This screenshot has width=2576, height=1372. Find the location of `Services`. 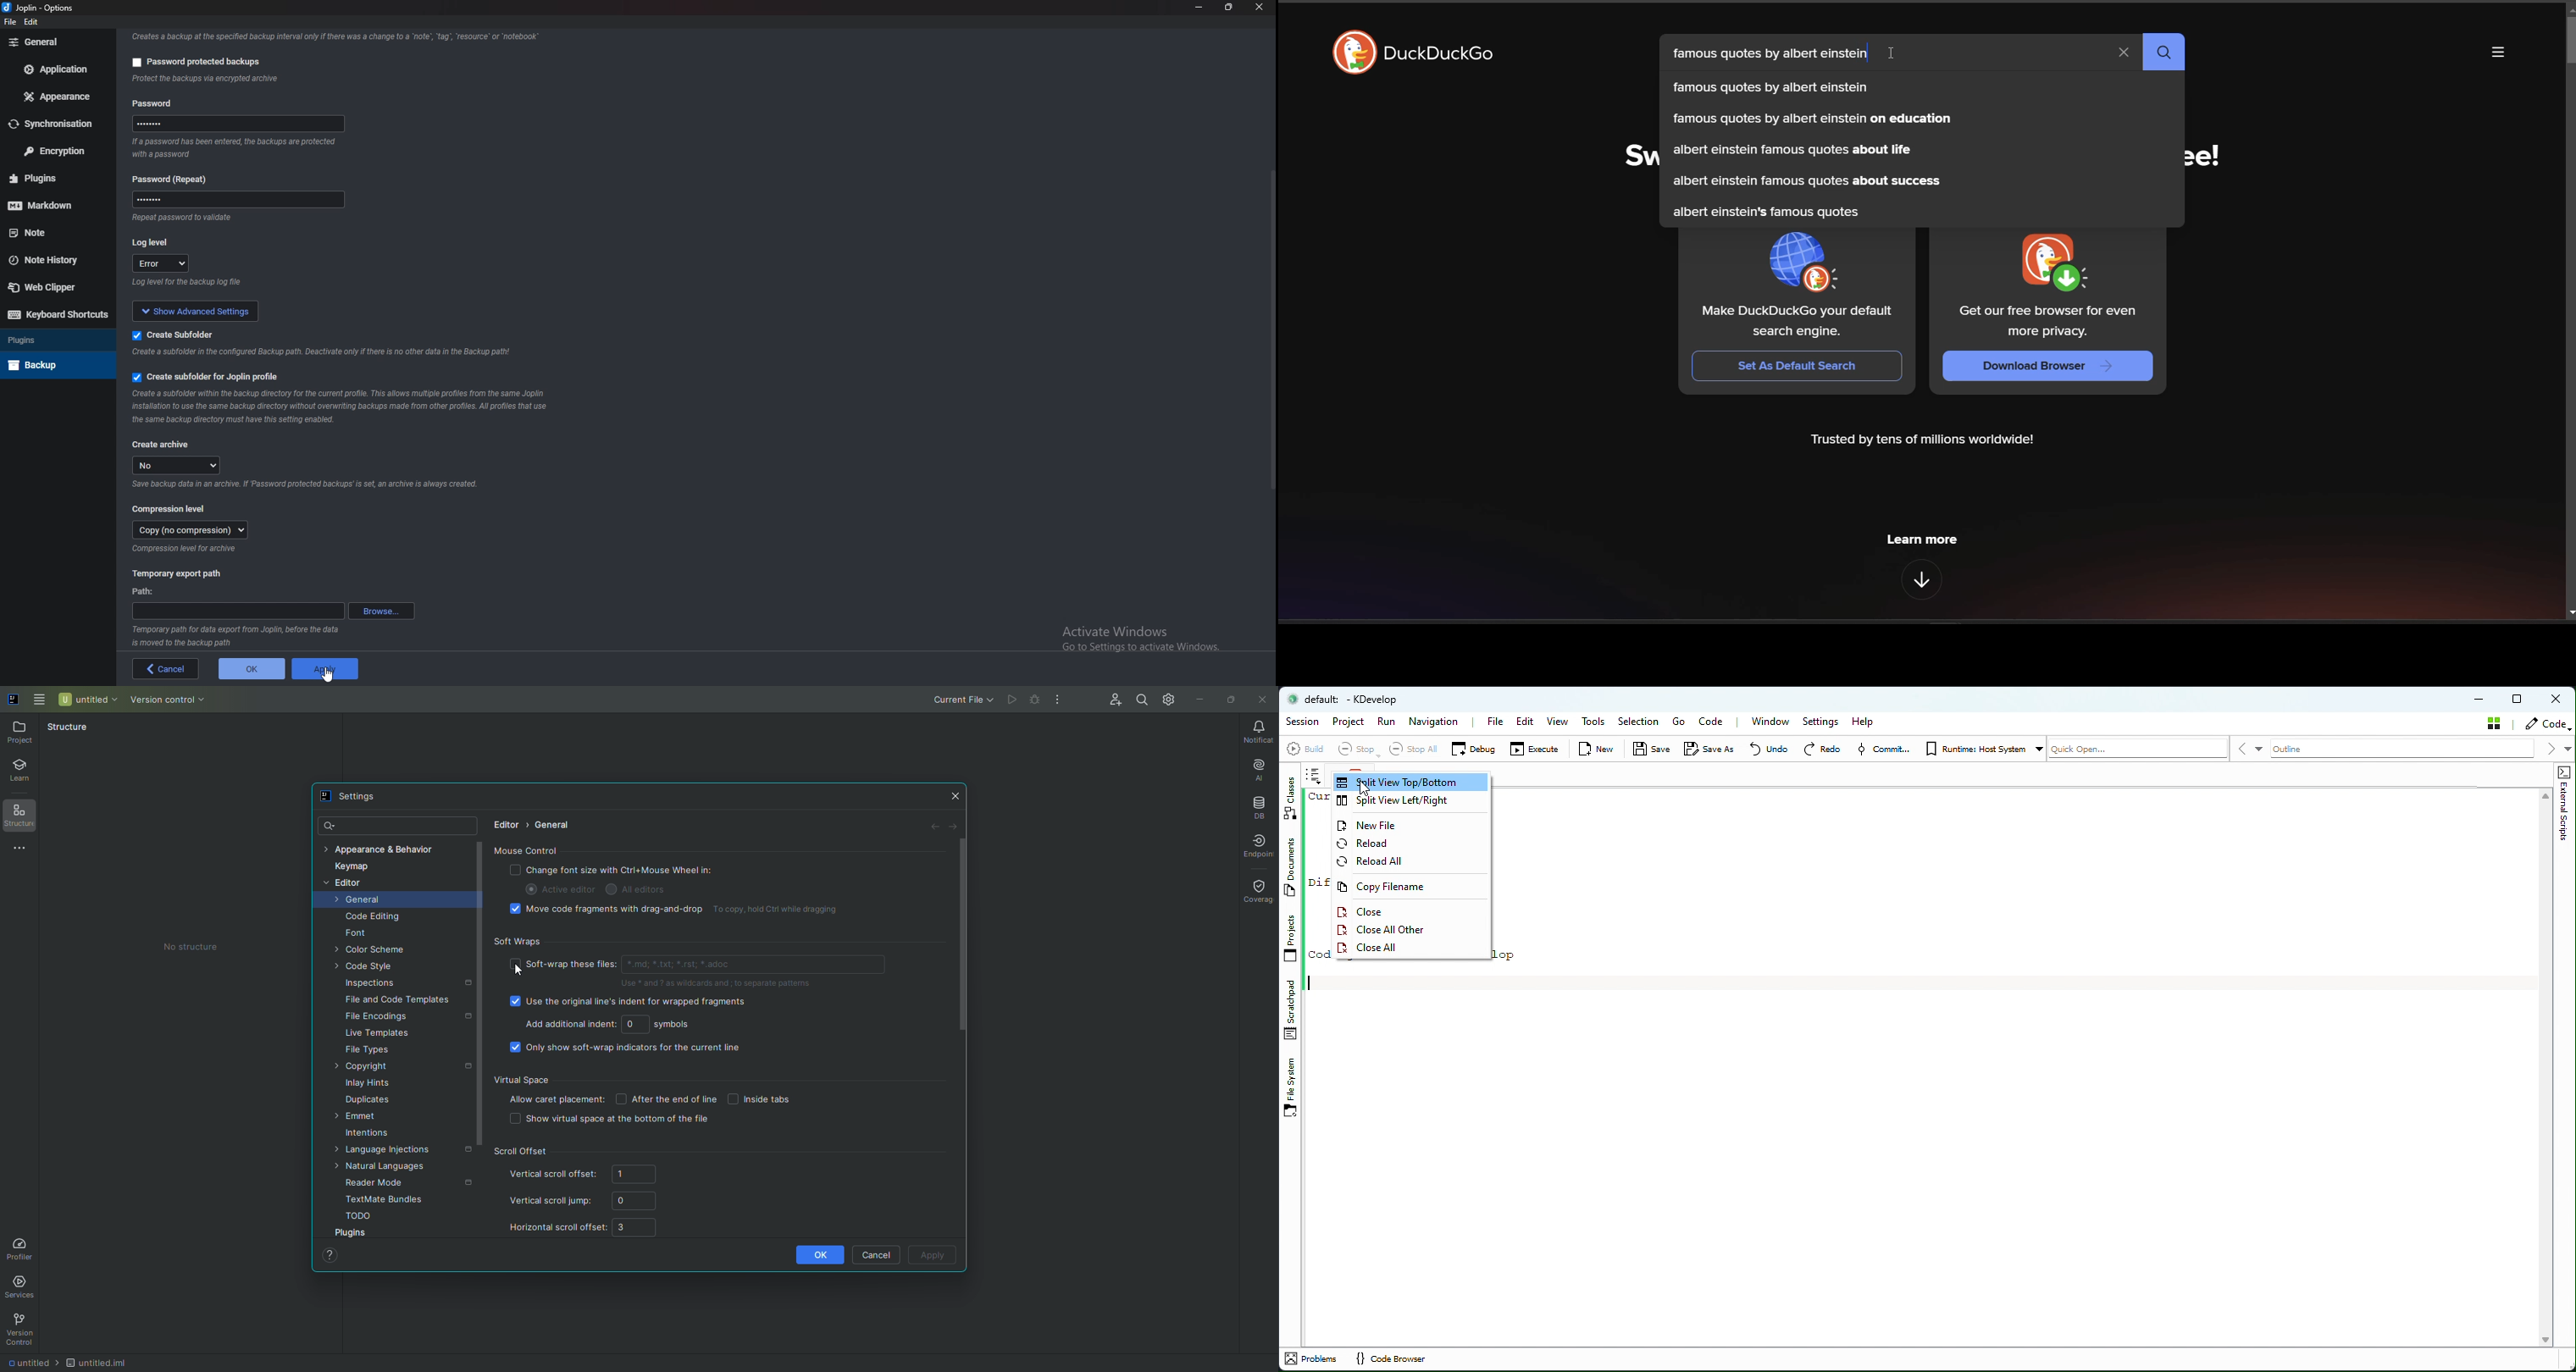

Services is located at coordinates (27, 1284).